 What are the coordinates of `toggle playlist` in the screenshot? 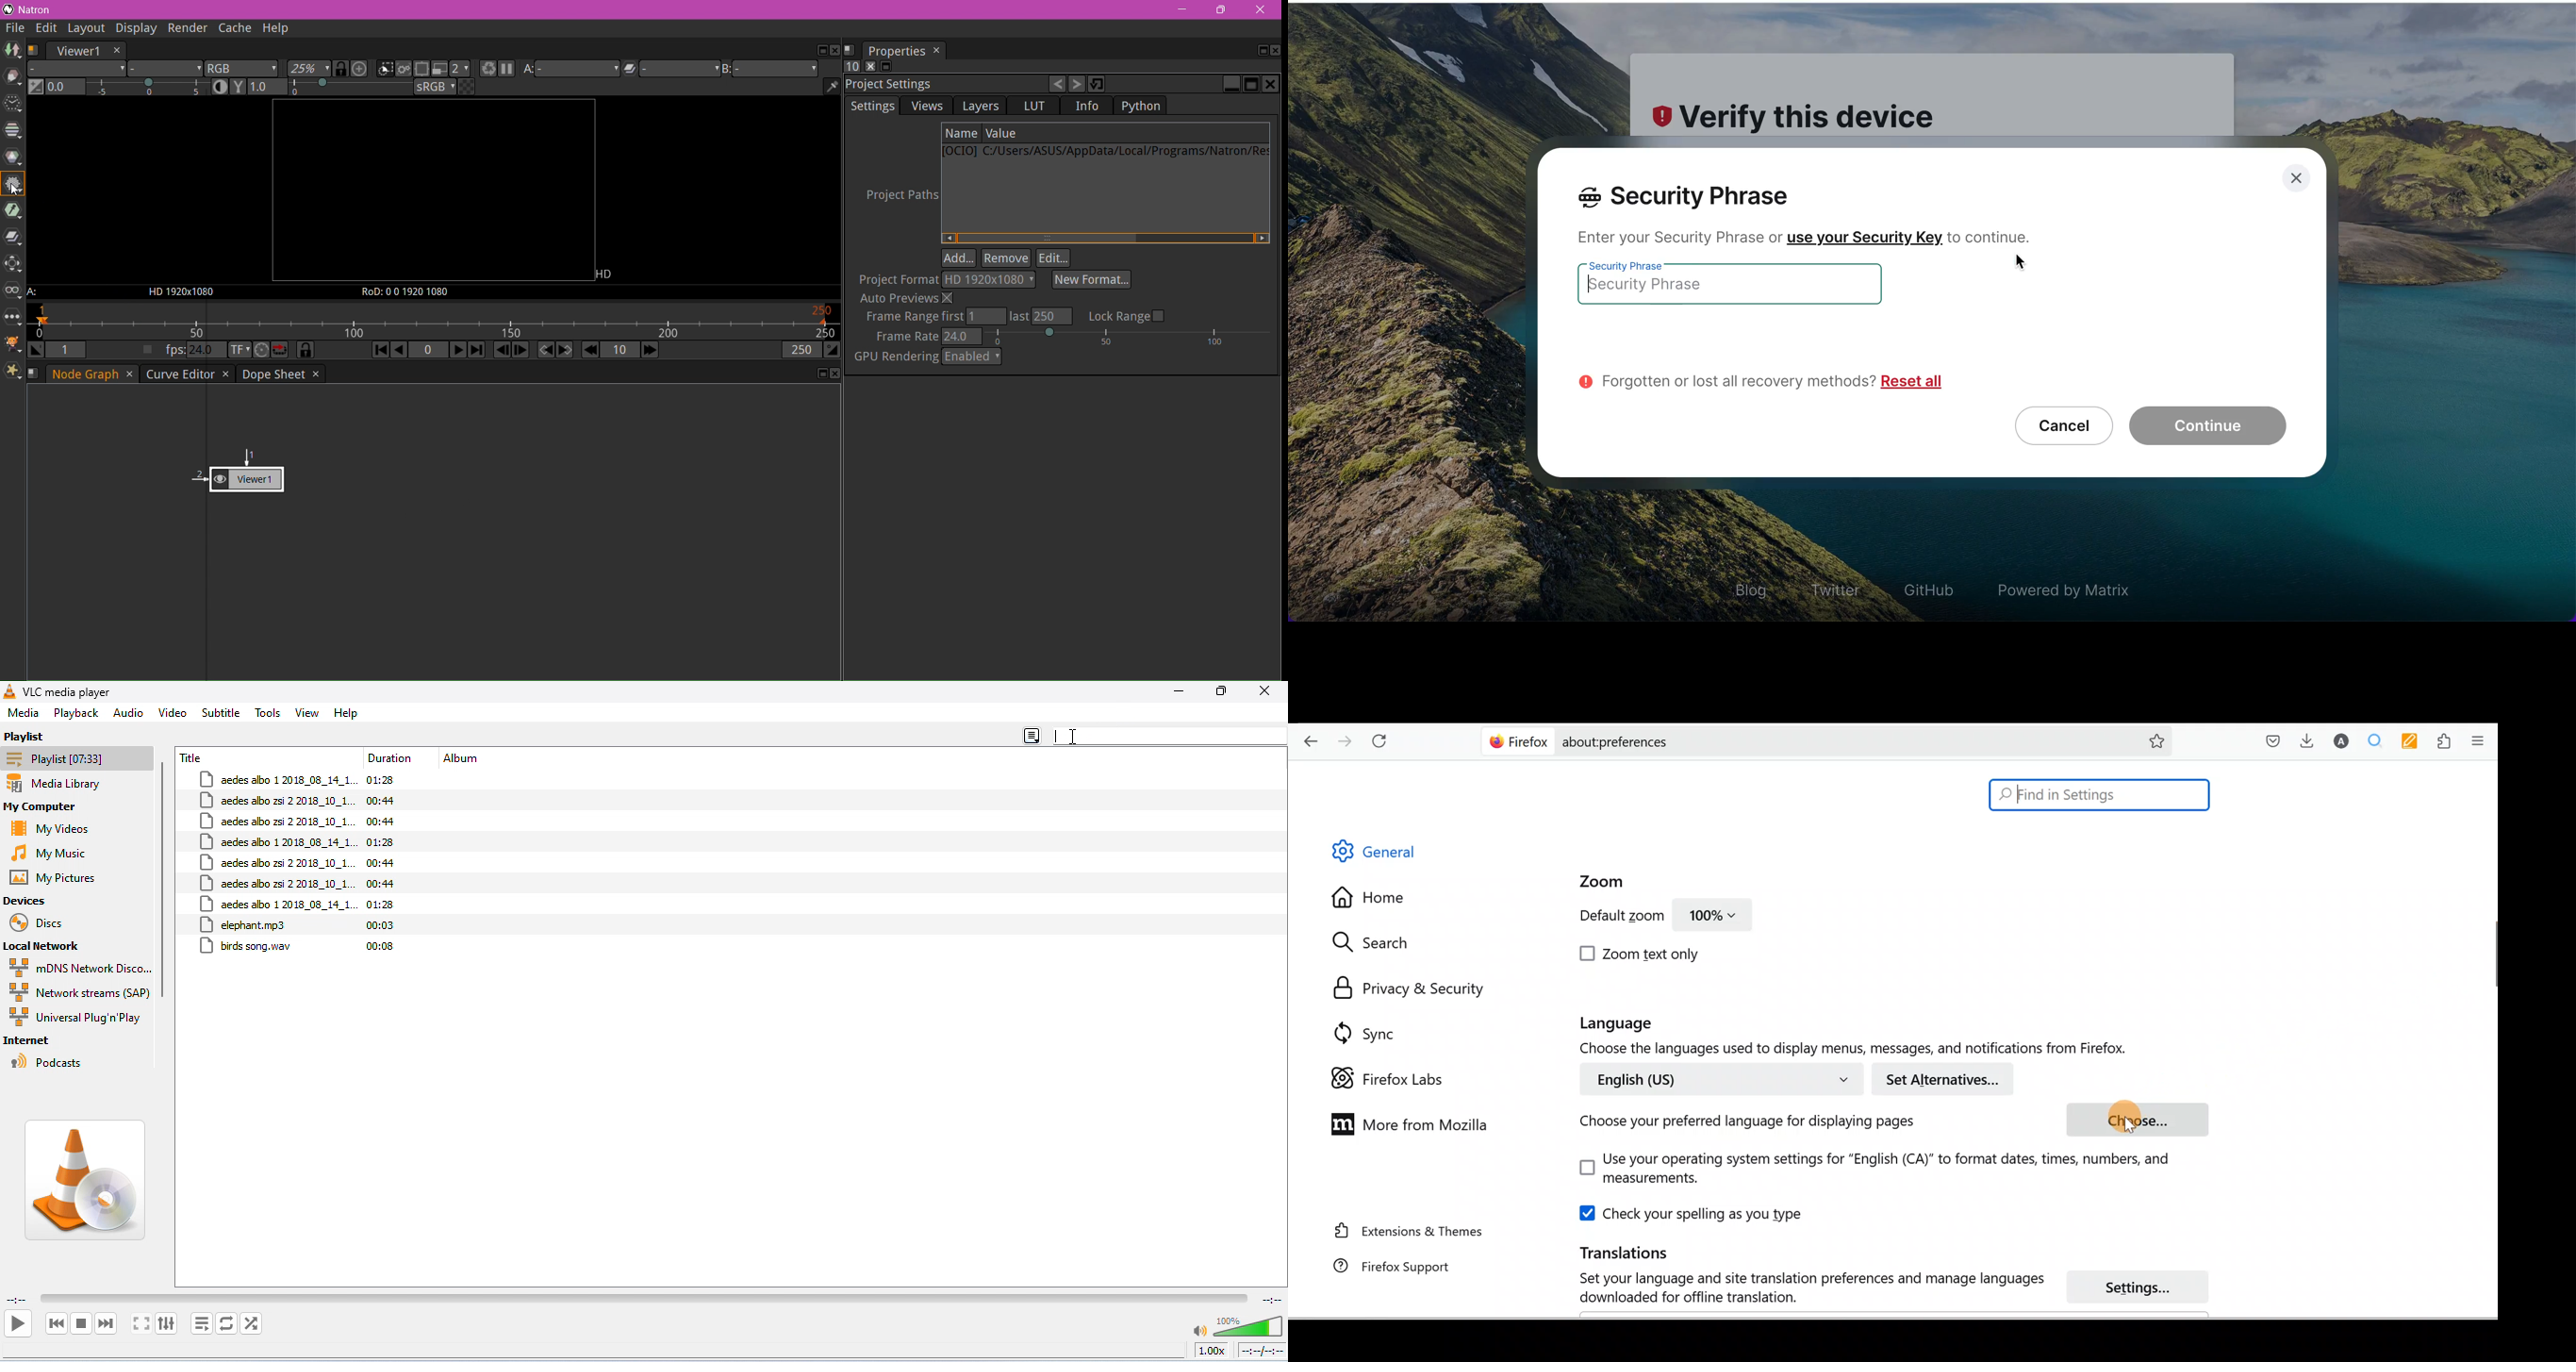 It's located at (201, 1323).